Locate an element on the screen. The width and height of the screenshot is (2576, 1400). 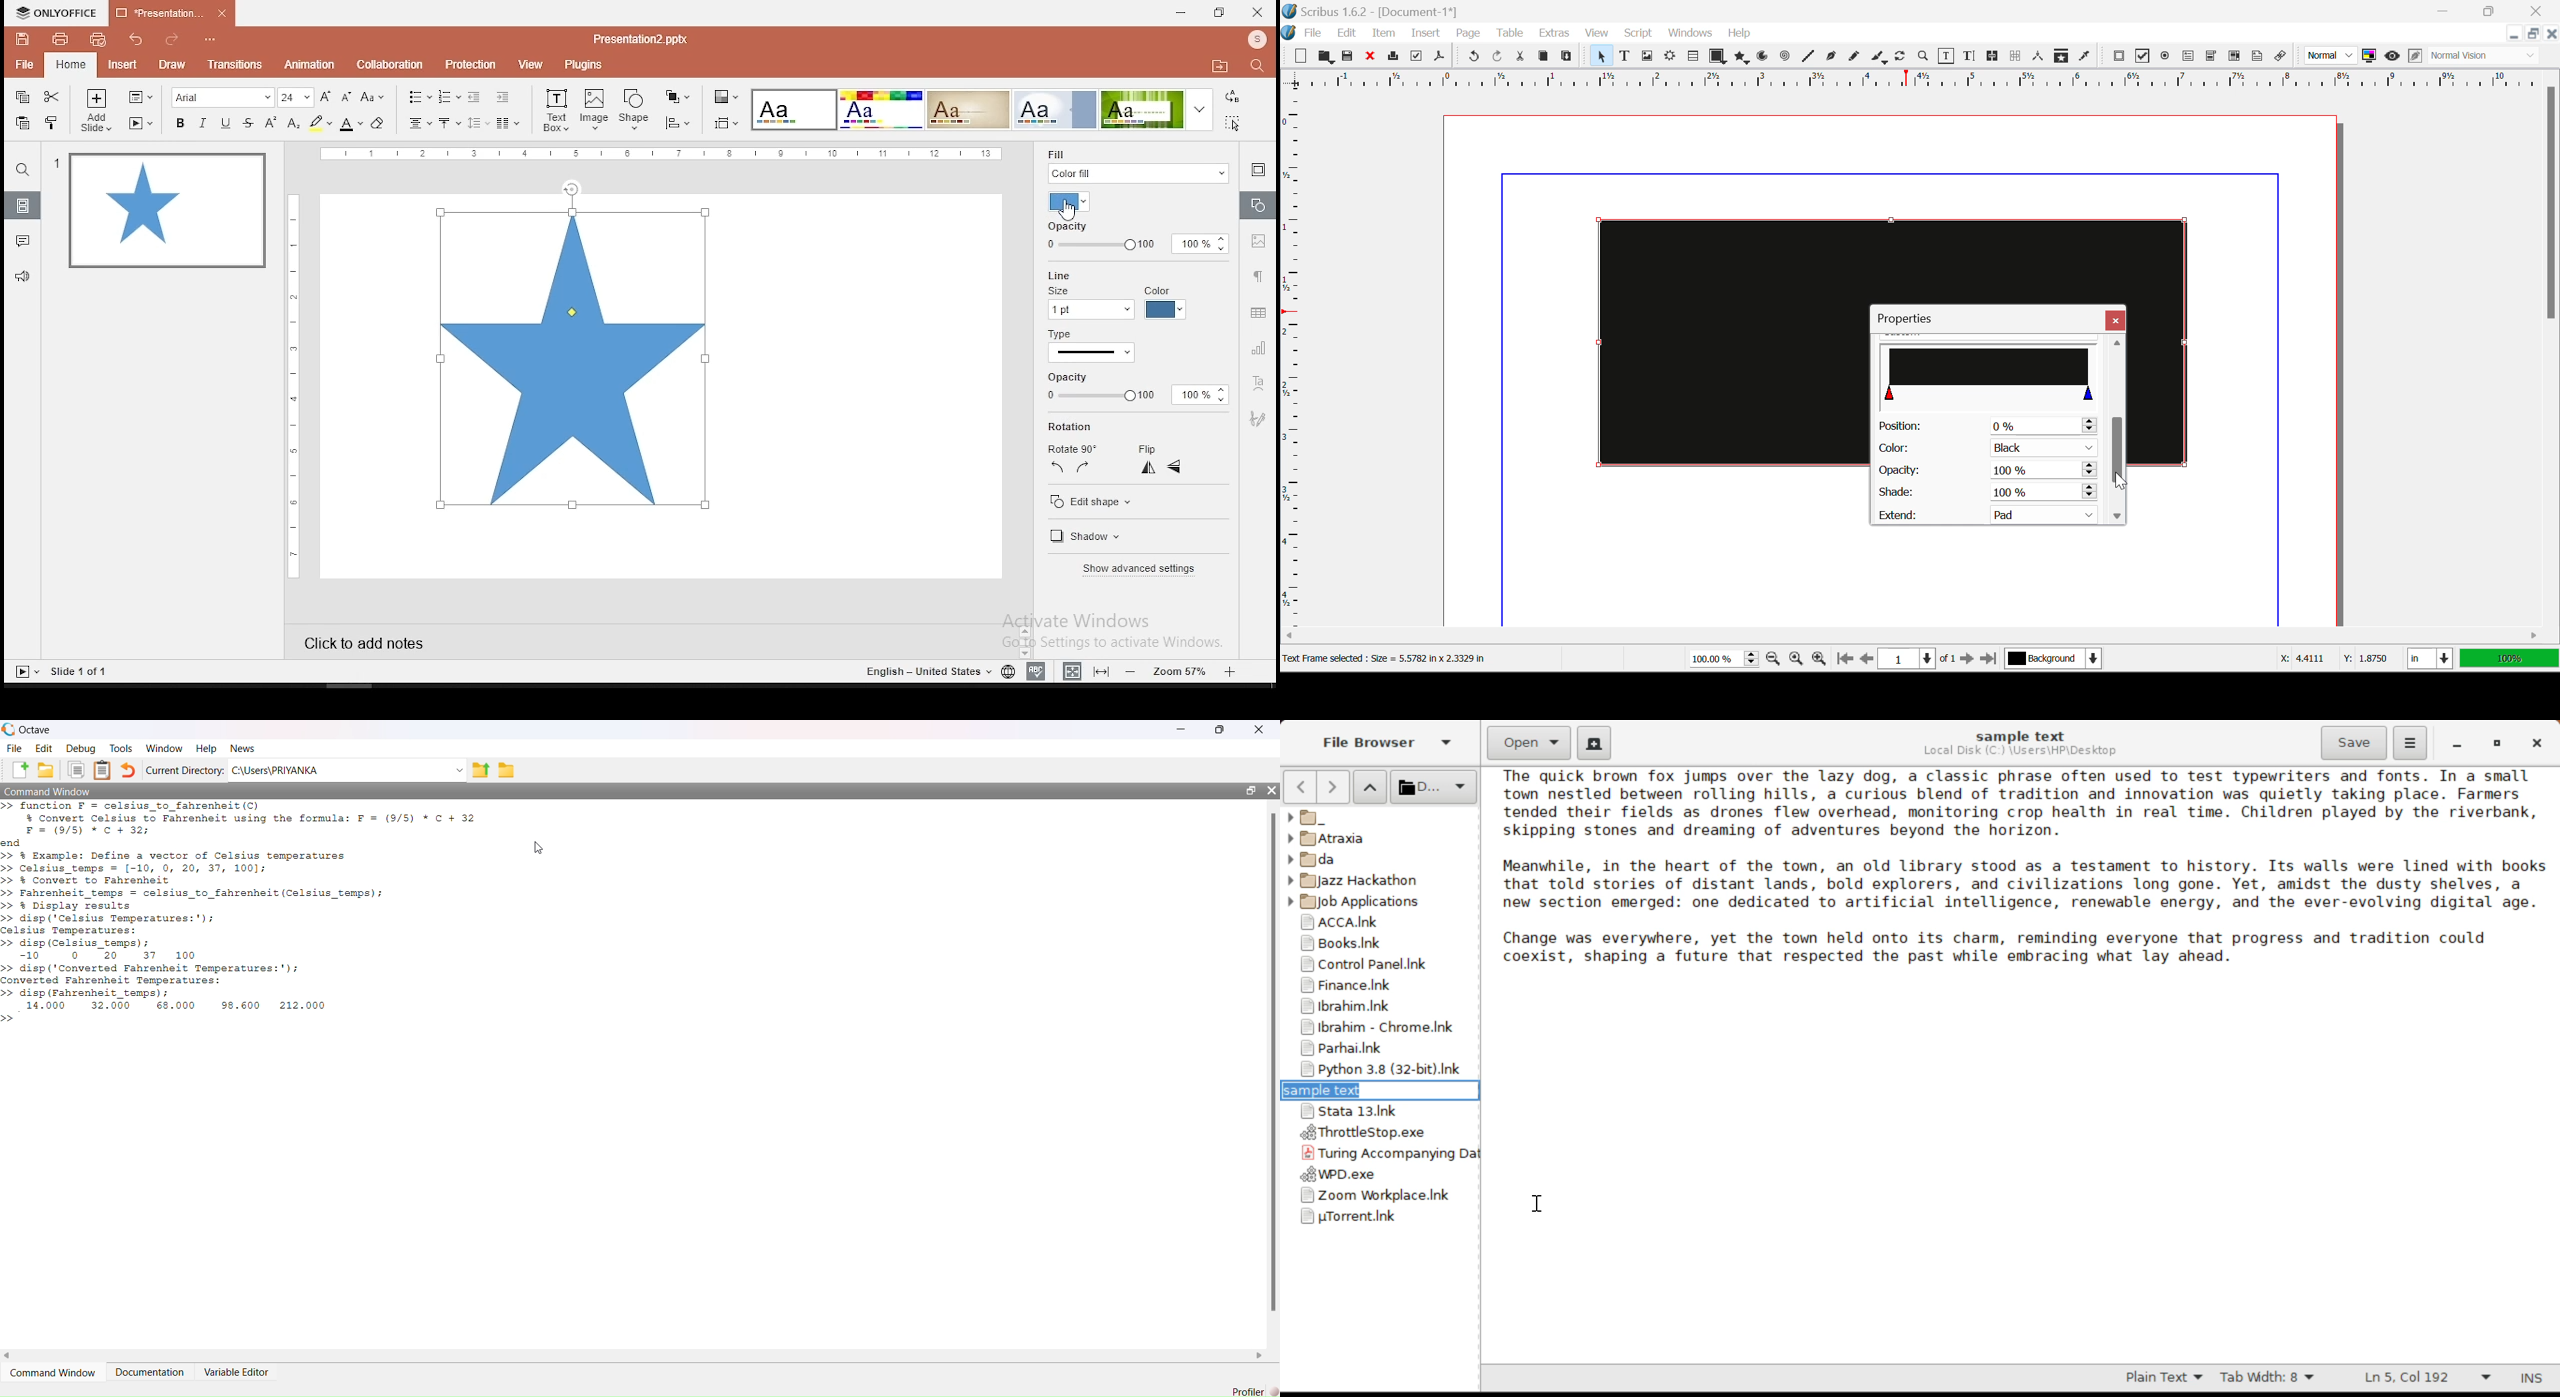
Edit is located at coordinates (44, 748).